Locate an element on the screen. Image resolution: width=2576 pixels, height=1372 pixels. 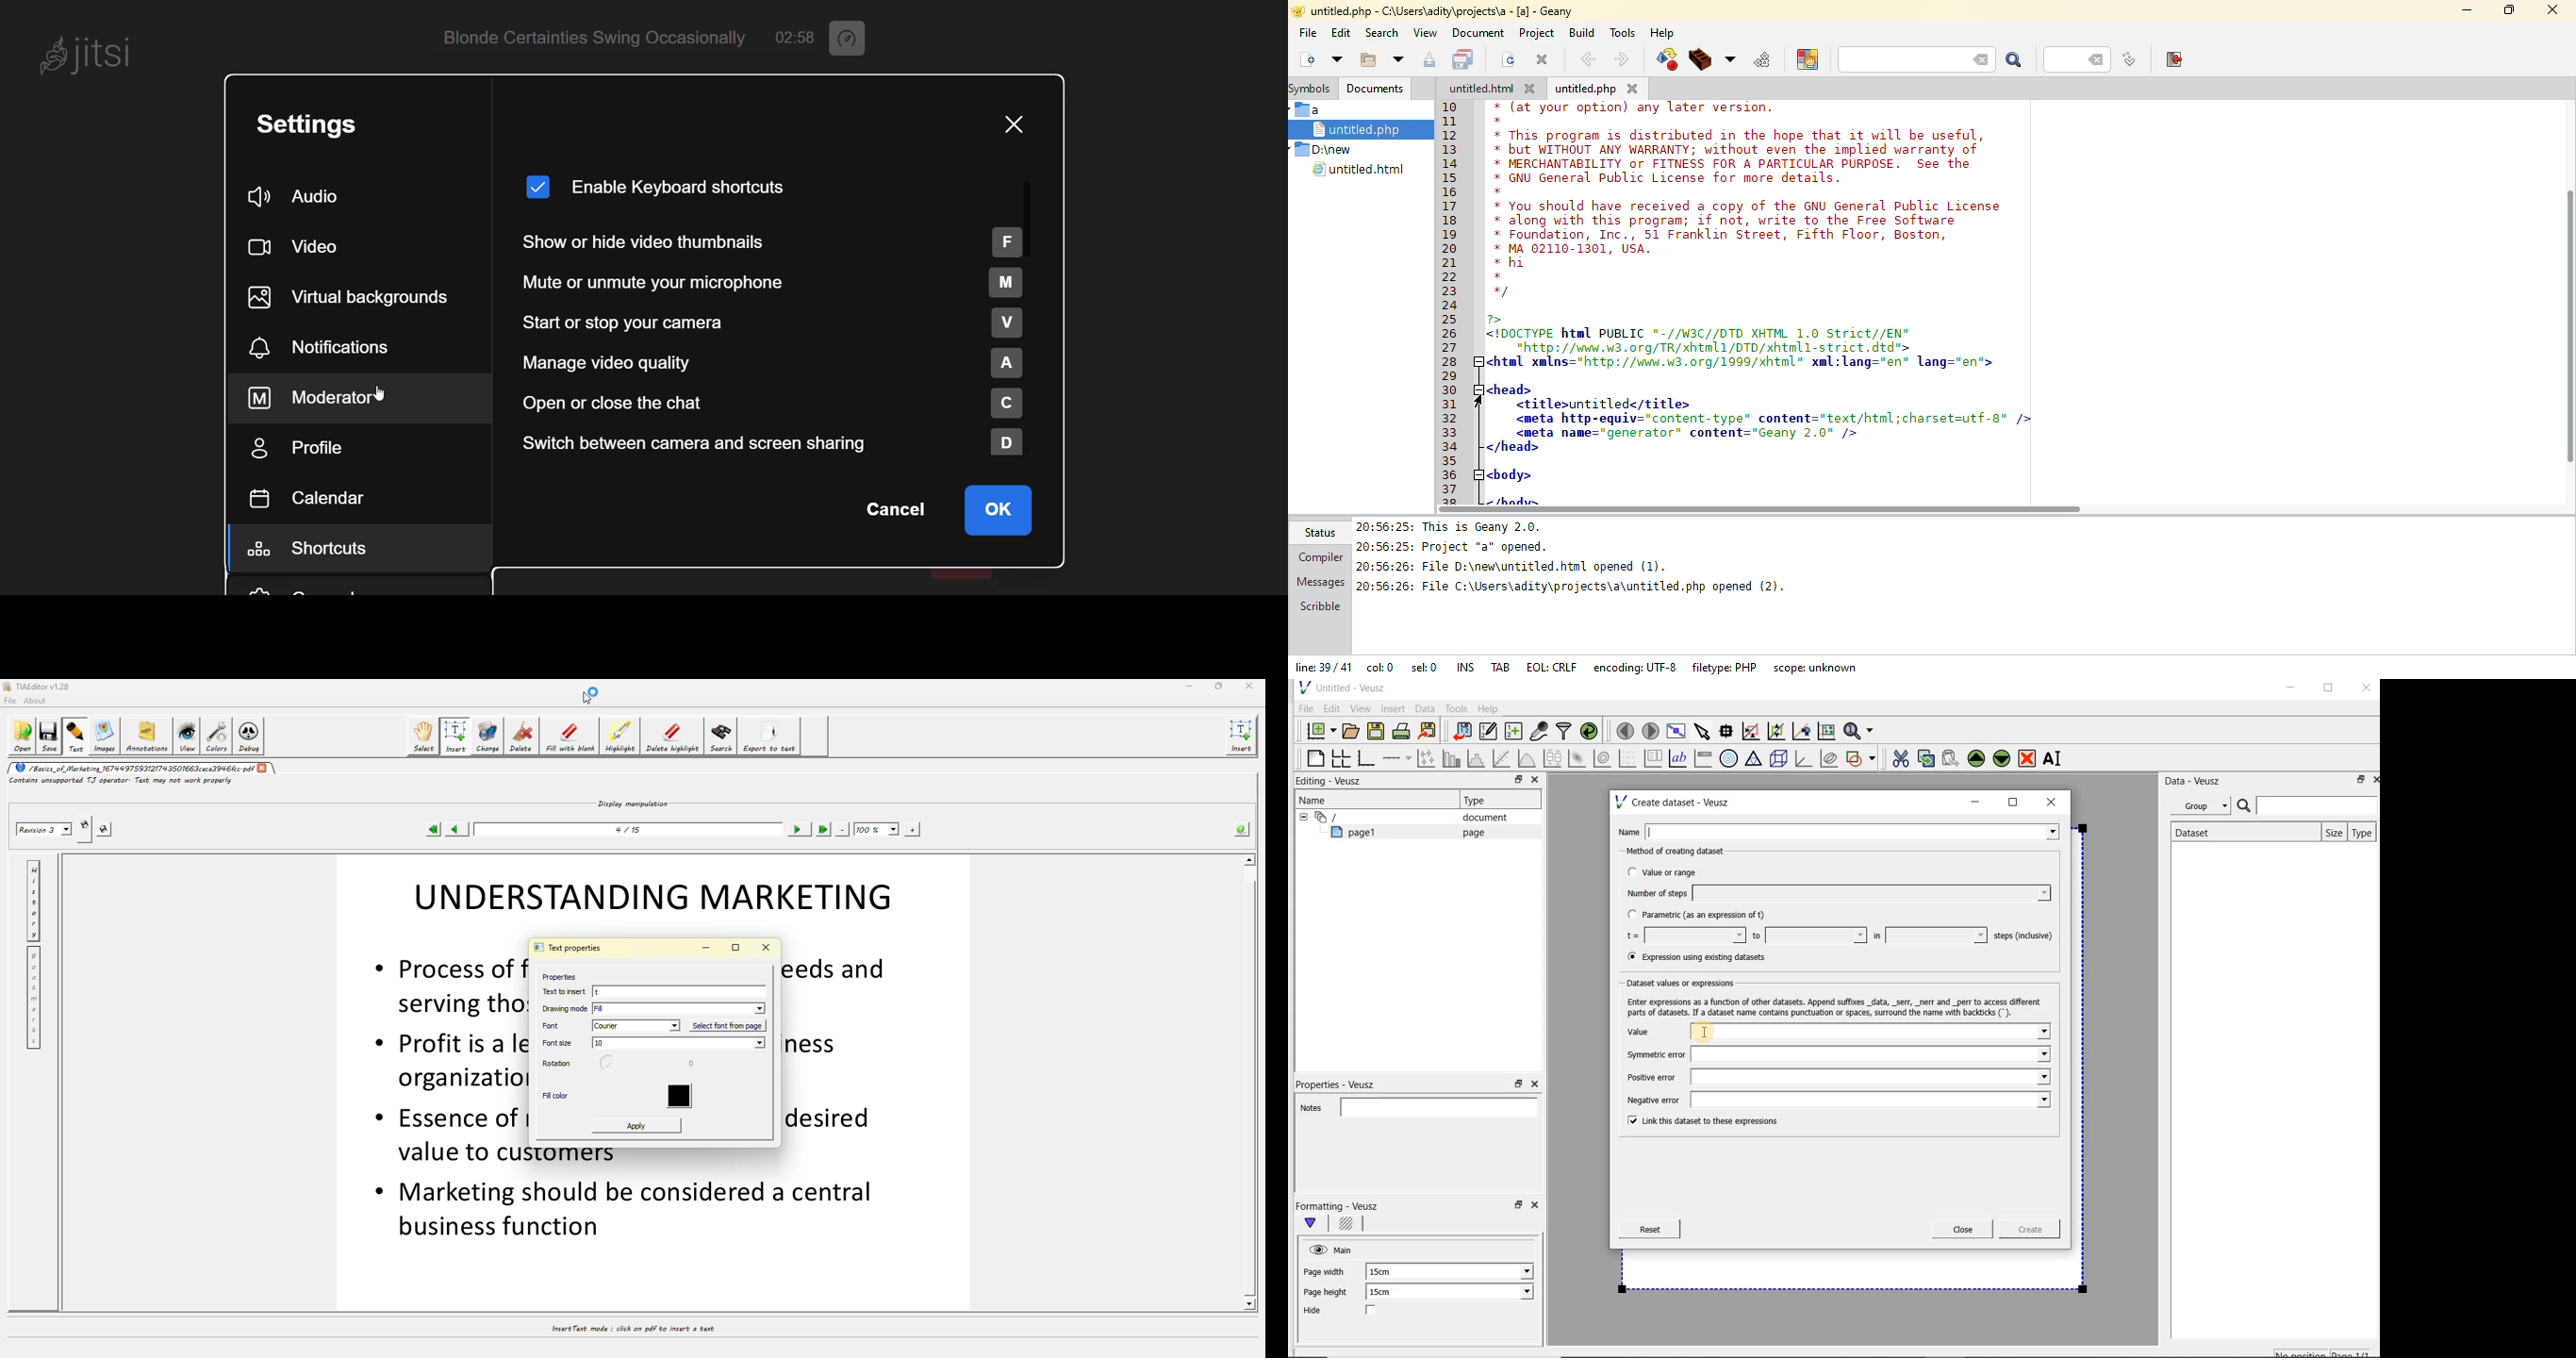
cursor is located at coordinates (1480, 402).